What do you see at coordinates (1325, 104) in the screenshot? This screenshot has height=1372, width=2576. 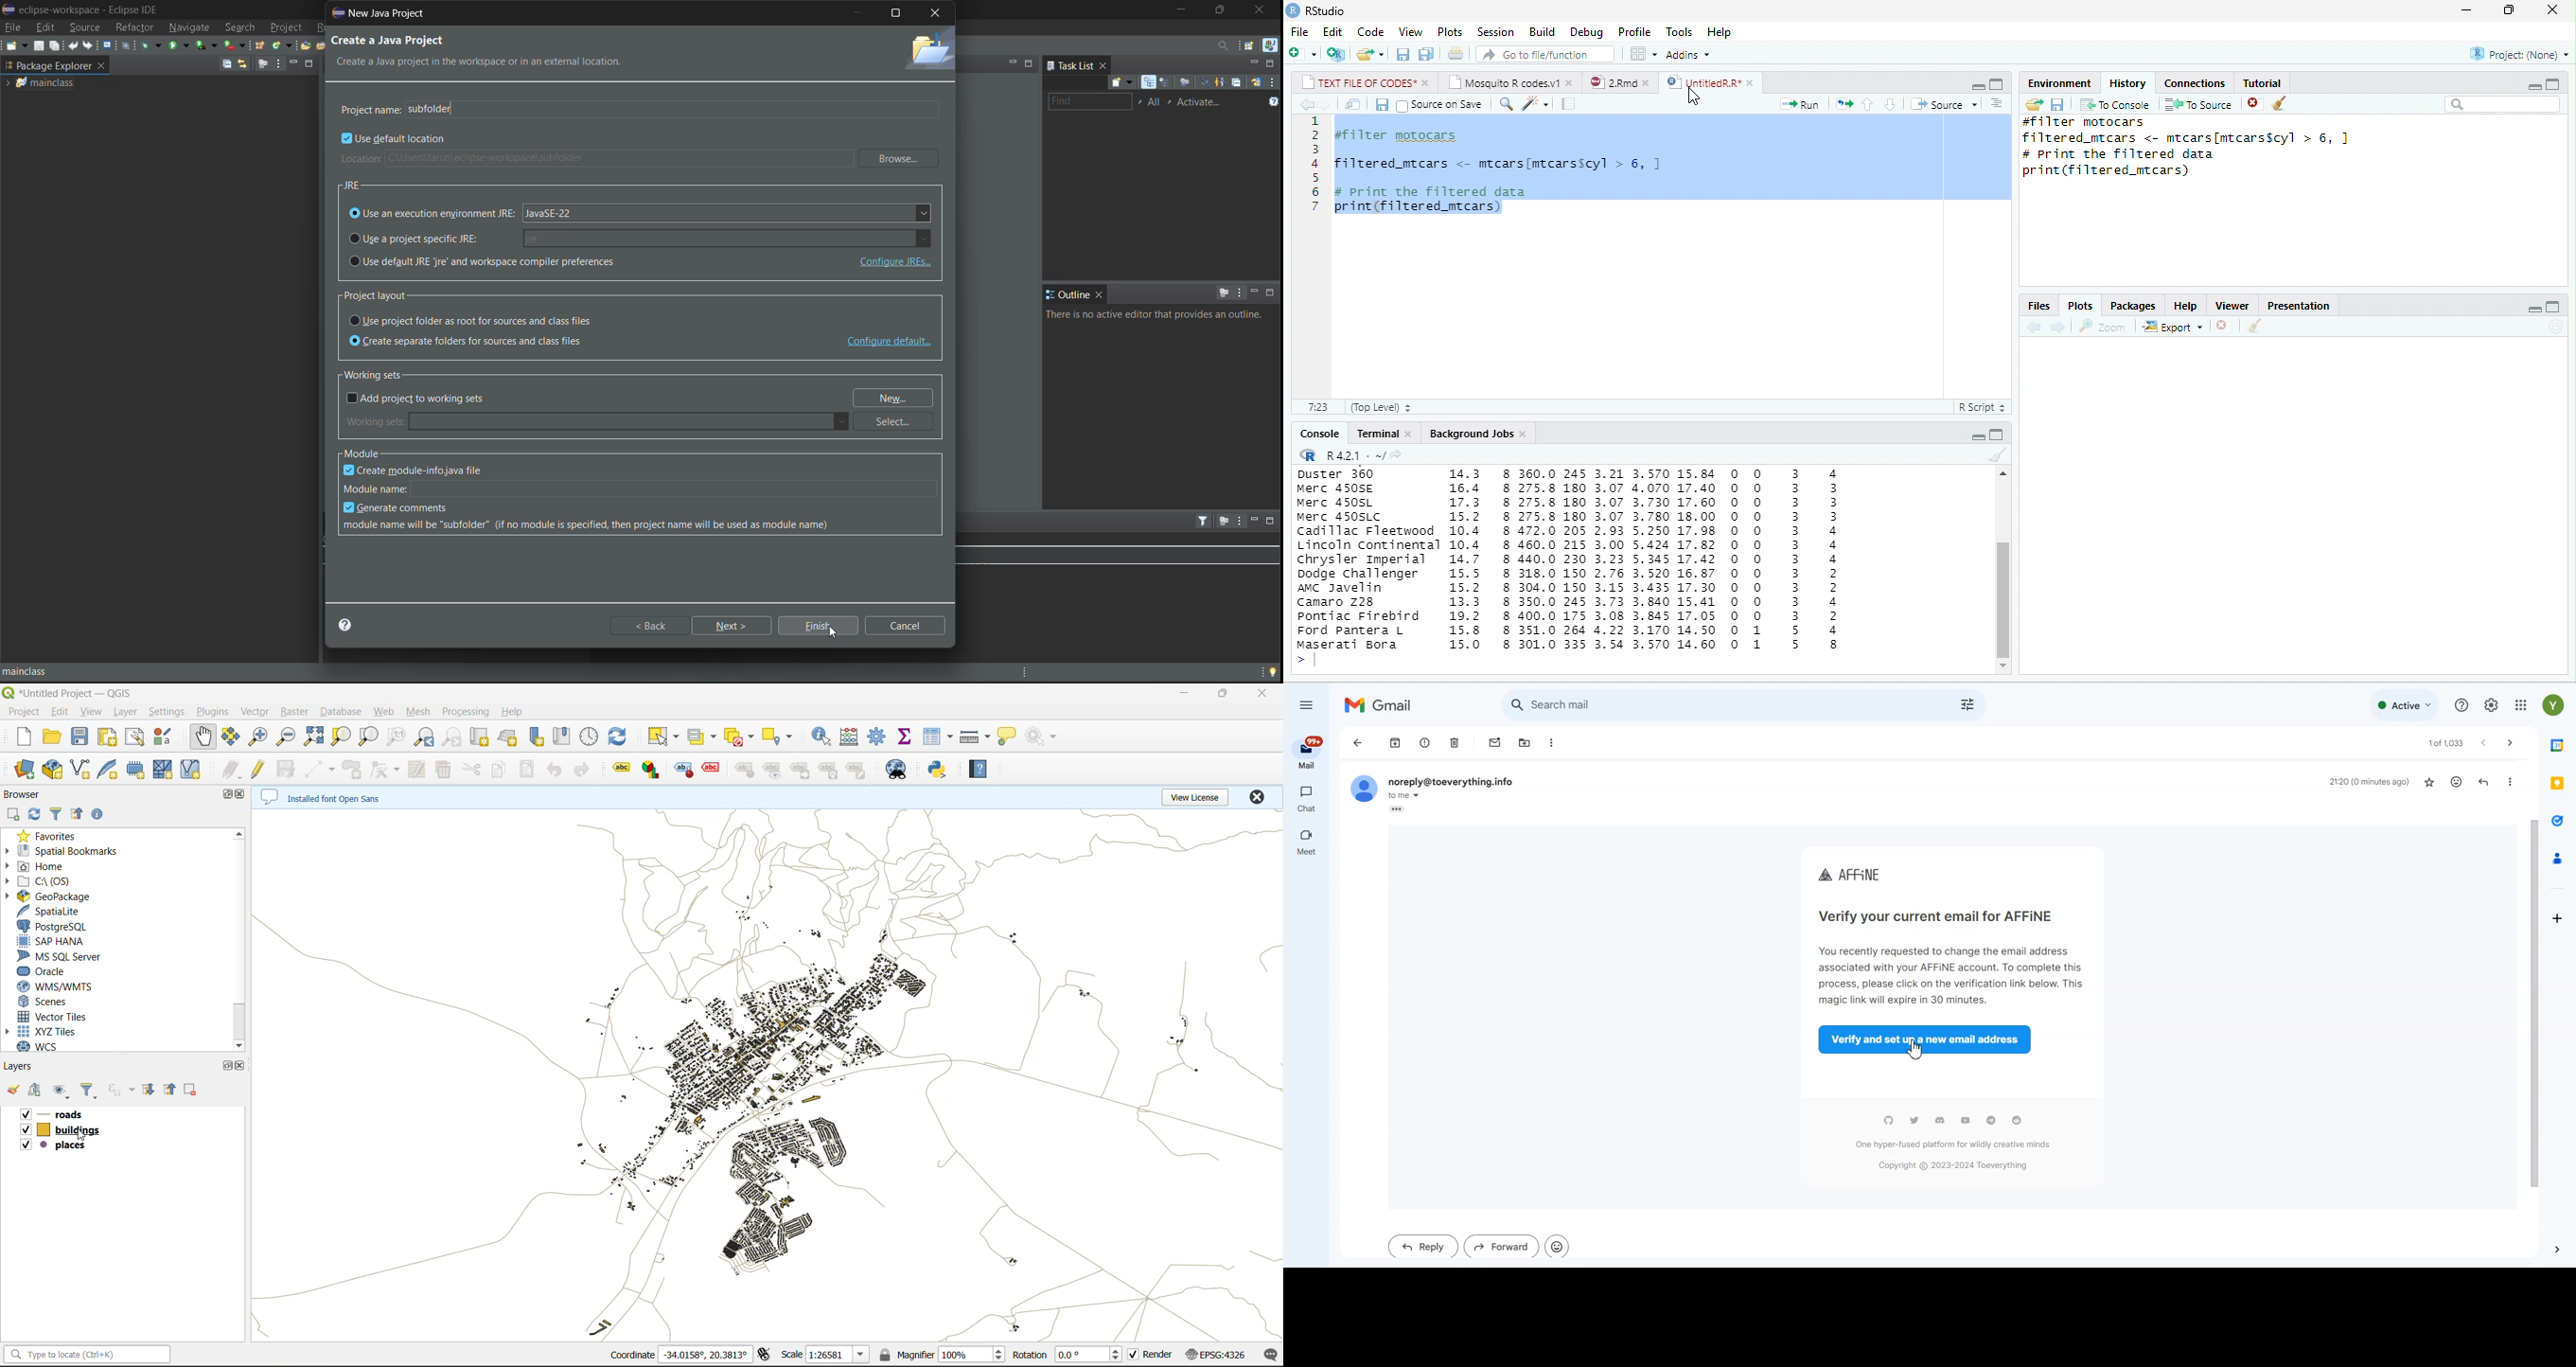 I see `forward` at bounding box center [1325, 104].